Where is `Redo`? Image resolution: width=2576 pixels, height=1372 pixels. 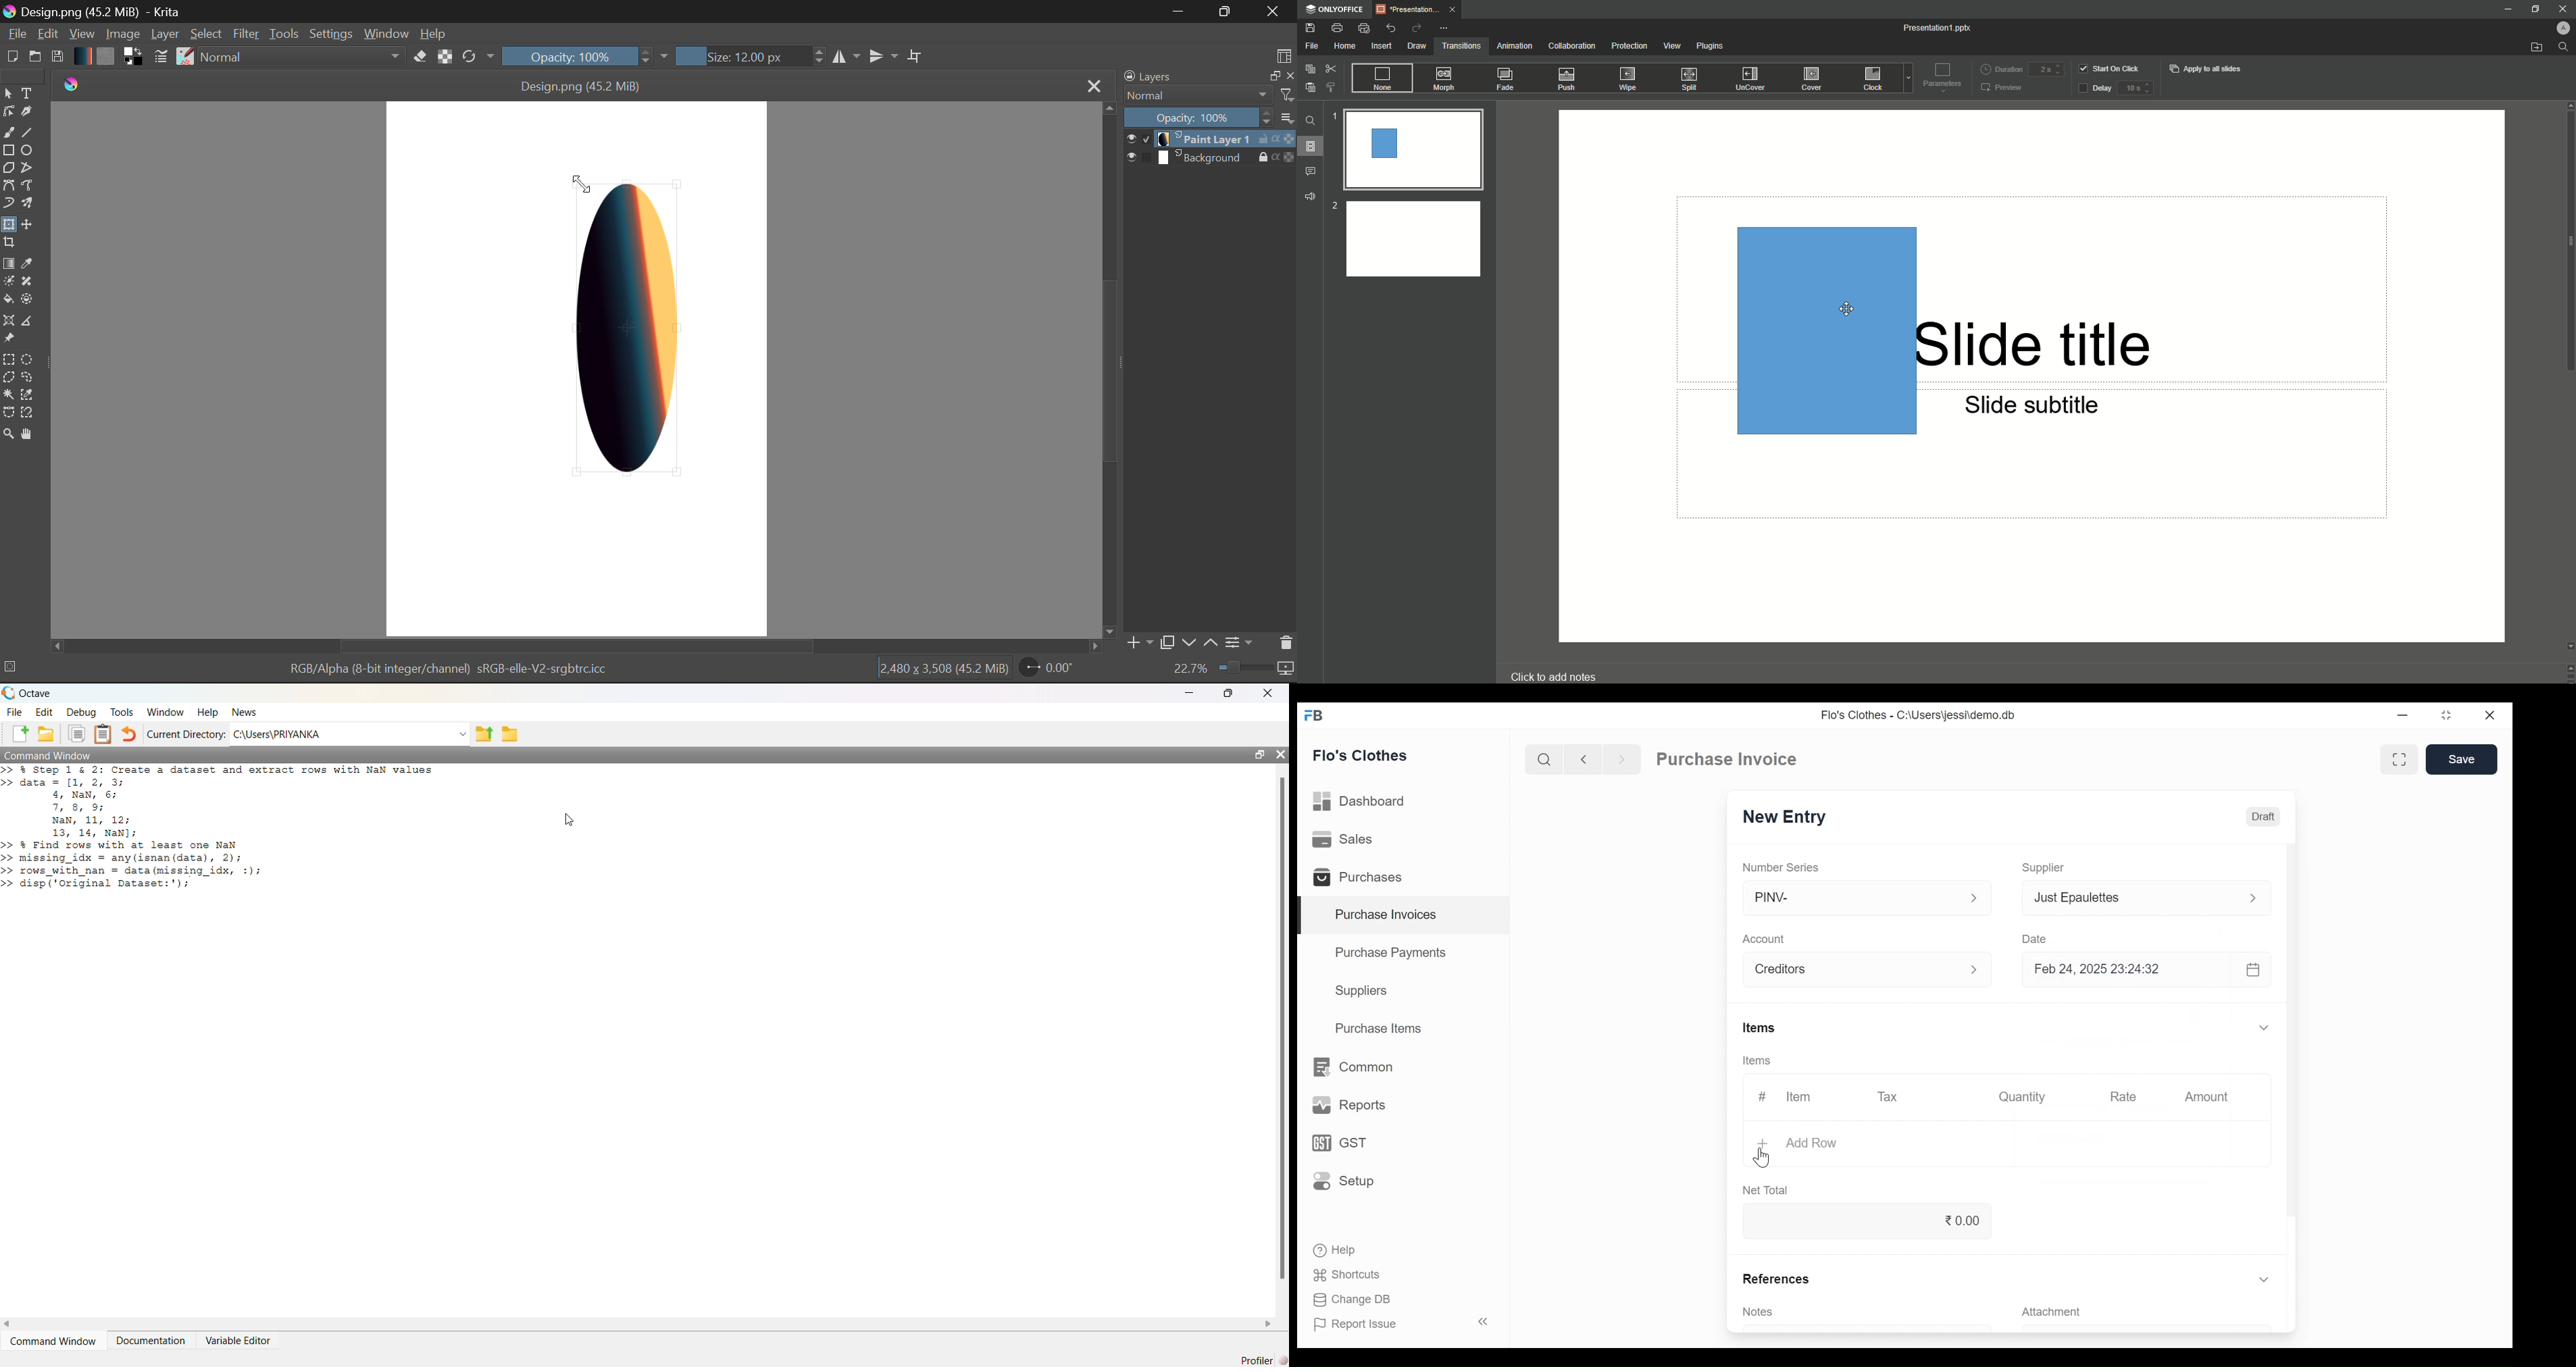 Redo is located at coordinates (1418, 28).